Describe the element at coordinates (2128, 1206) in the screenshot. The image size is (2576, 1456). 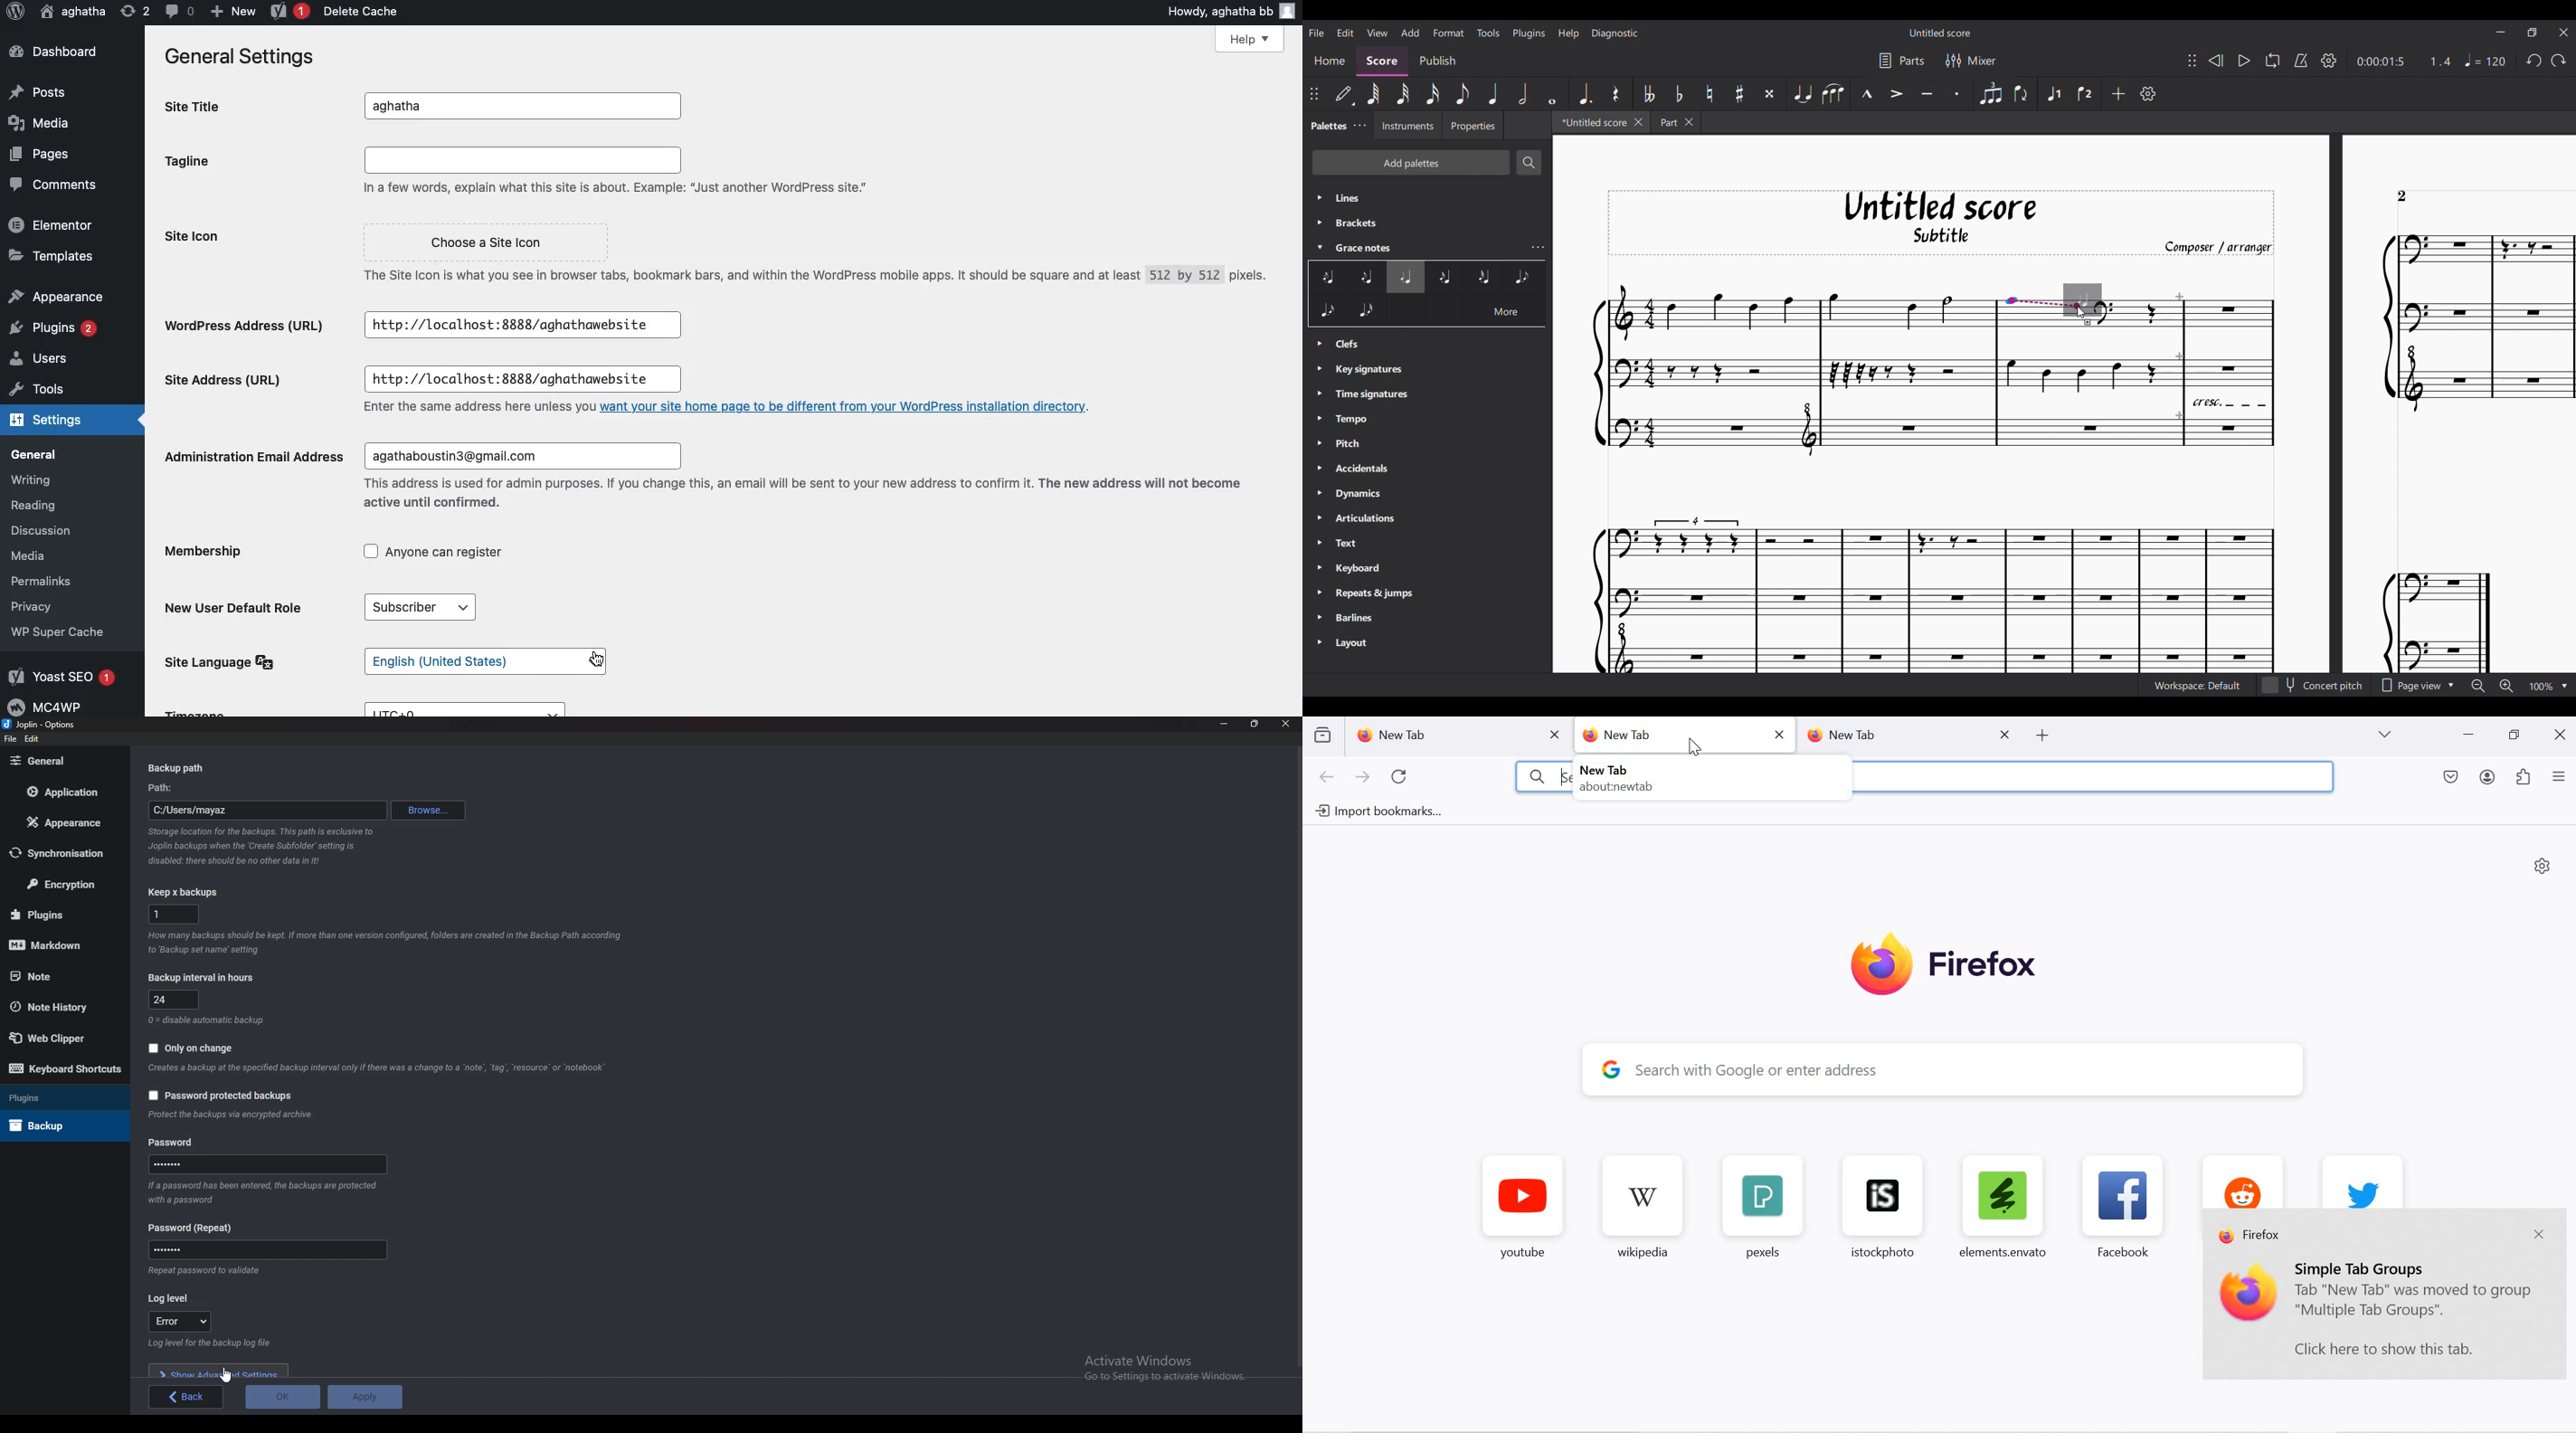
I see `facebook favorite` at that location.